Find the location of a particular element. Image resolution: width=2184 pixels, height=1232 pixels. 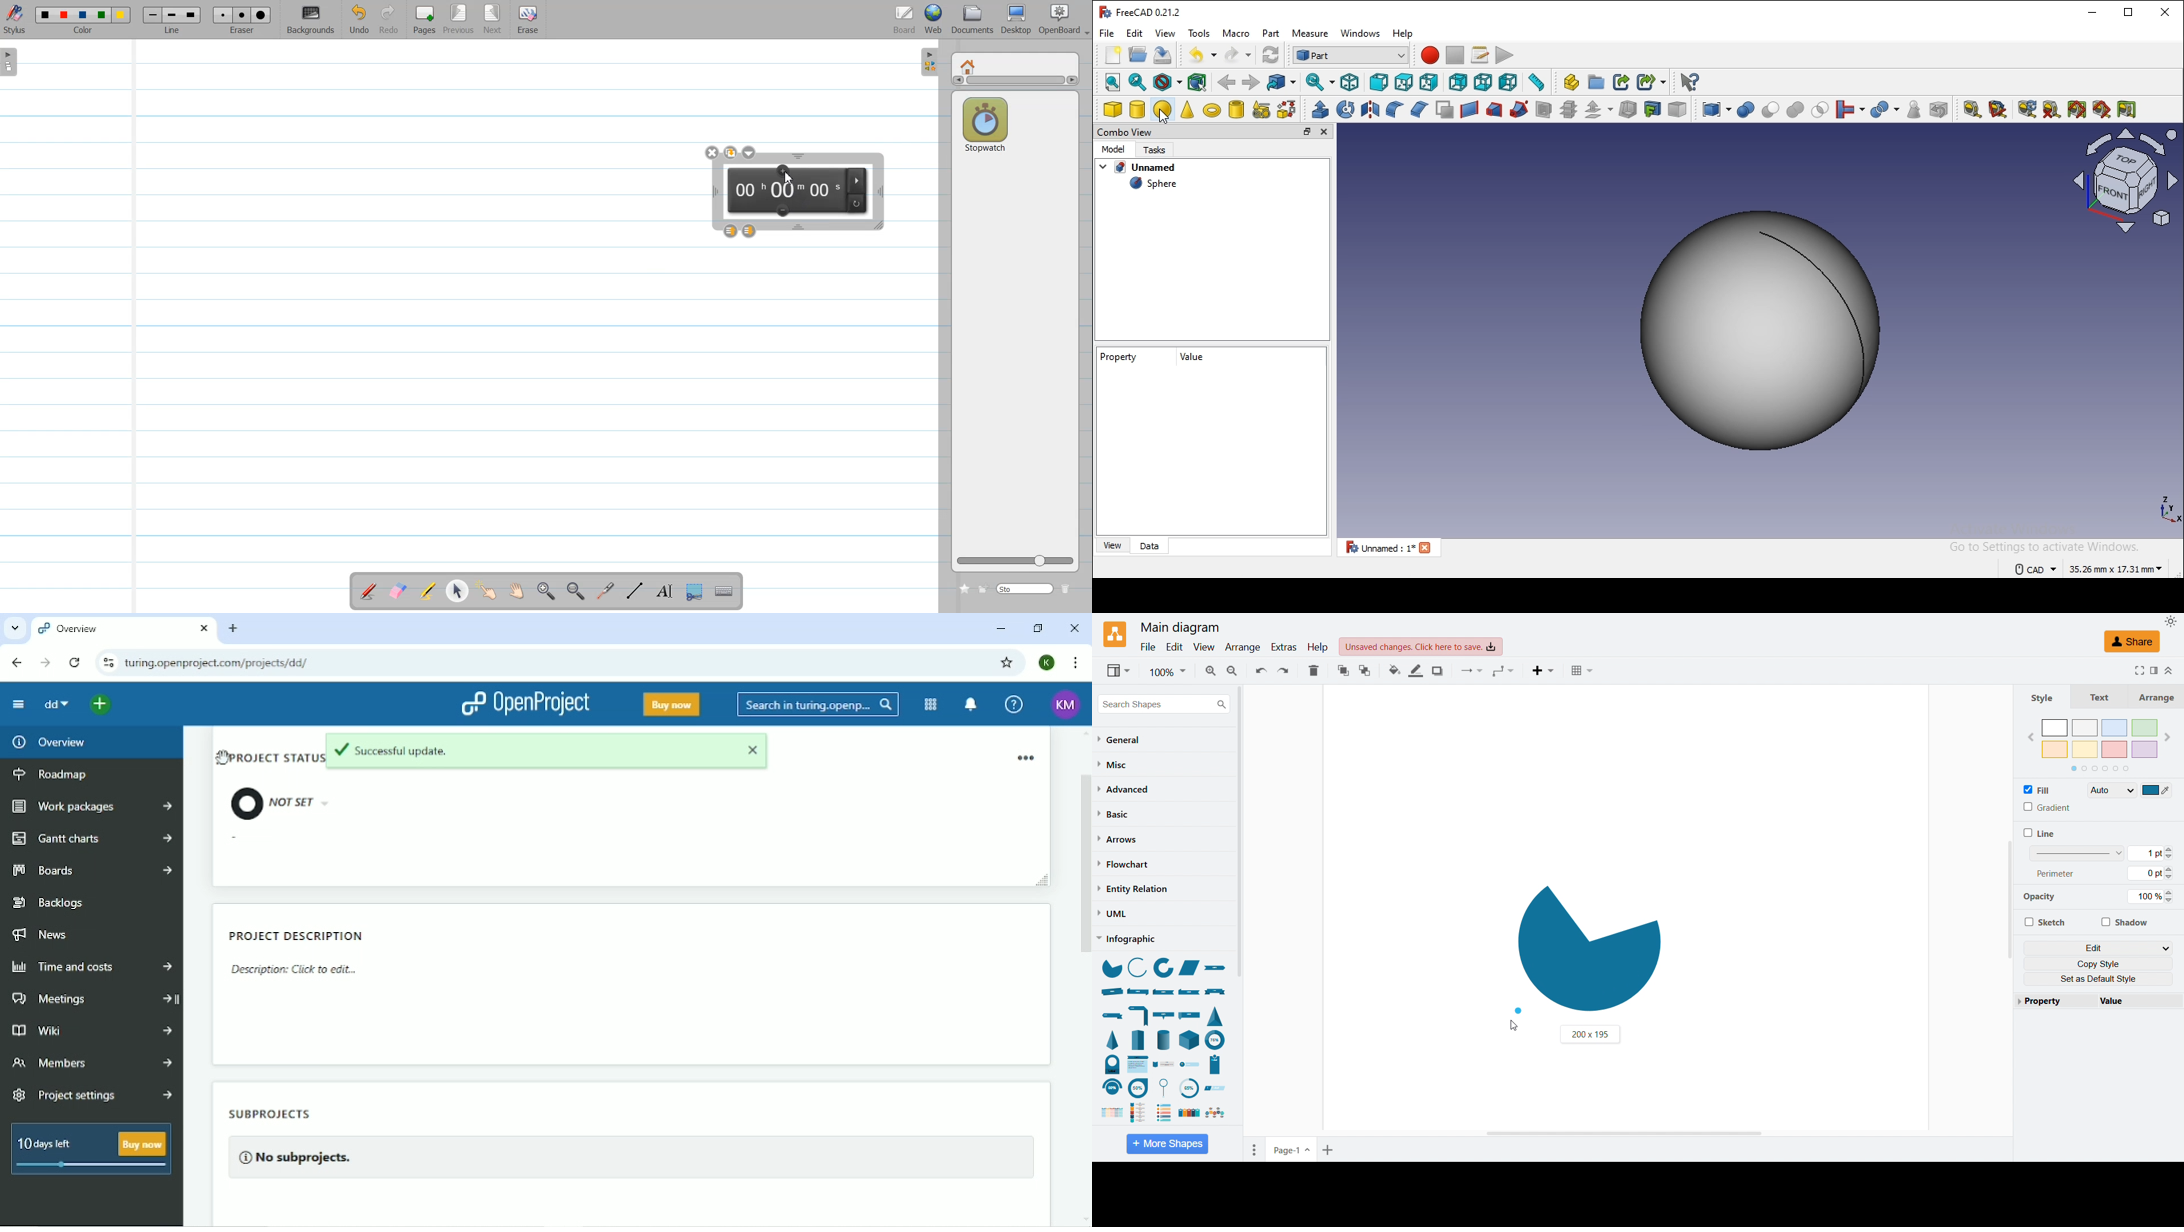

general  is located at coordinates (1120, 740).